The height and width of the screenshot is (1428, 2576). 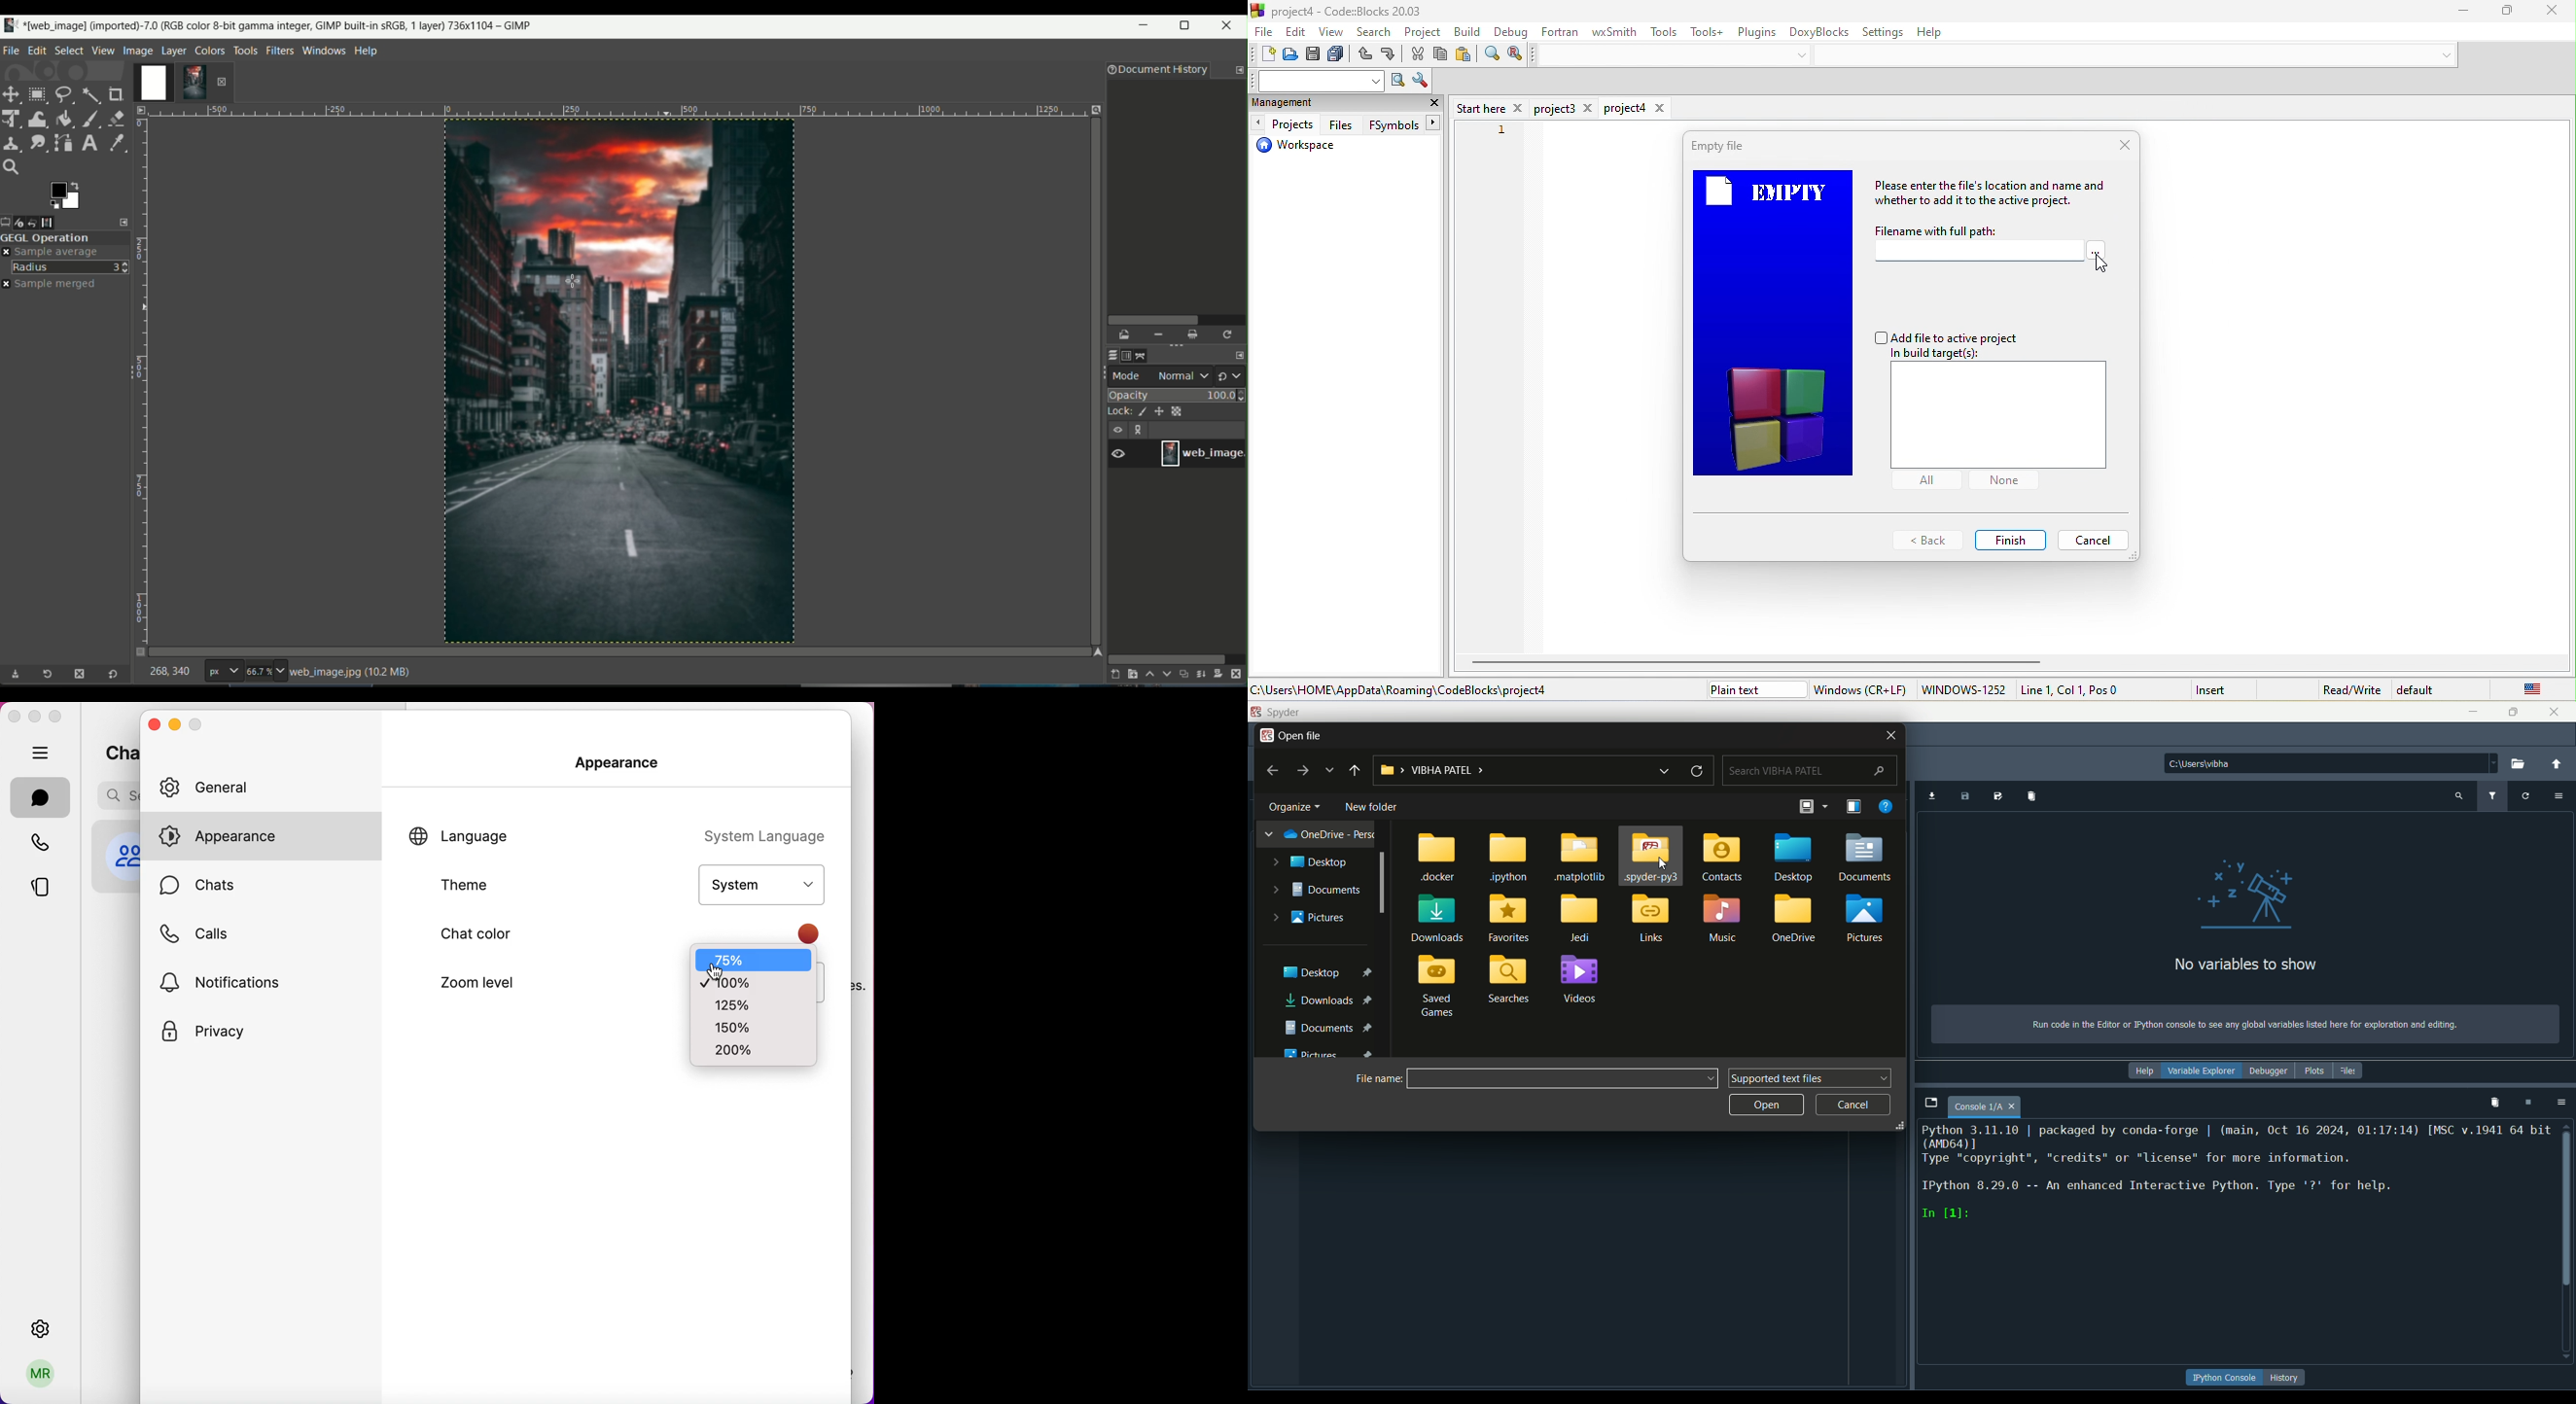 I want to click on add file to active project, so click(x=1994, y=397).